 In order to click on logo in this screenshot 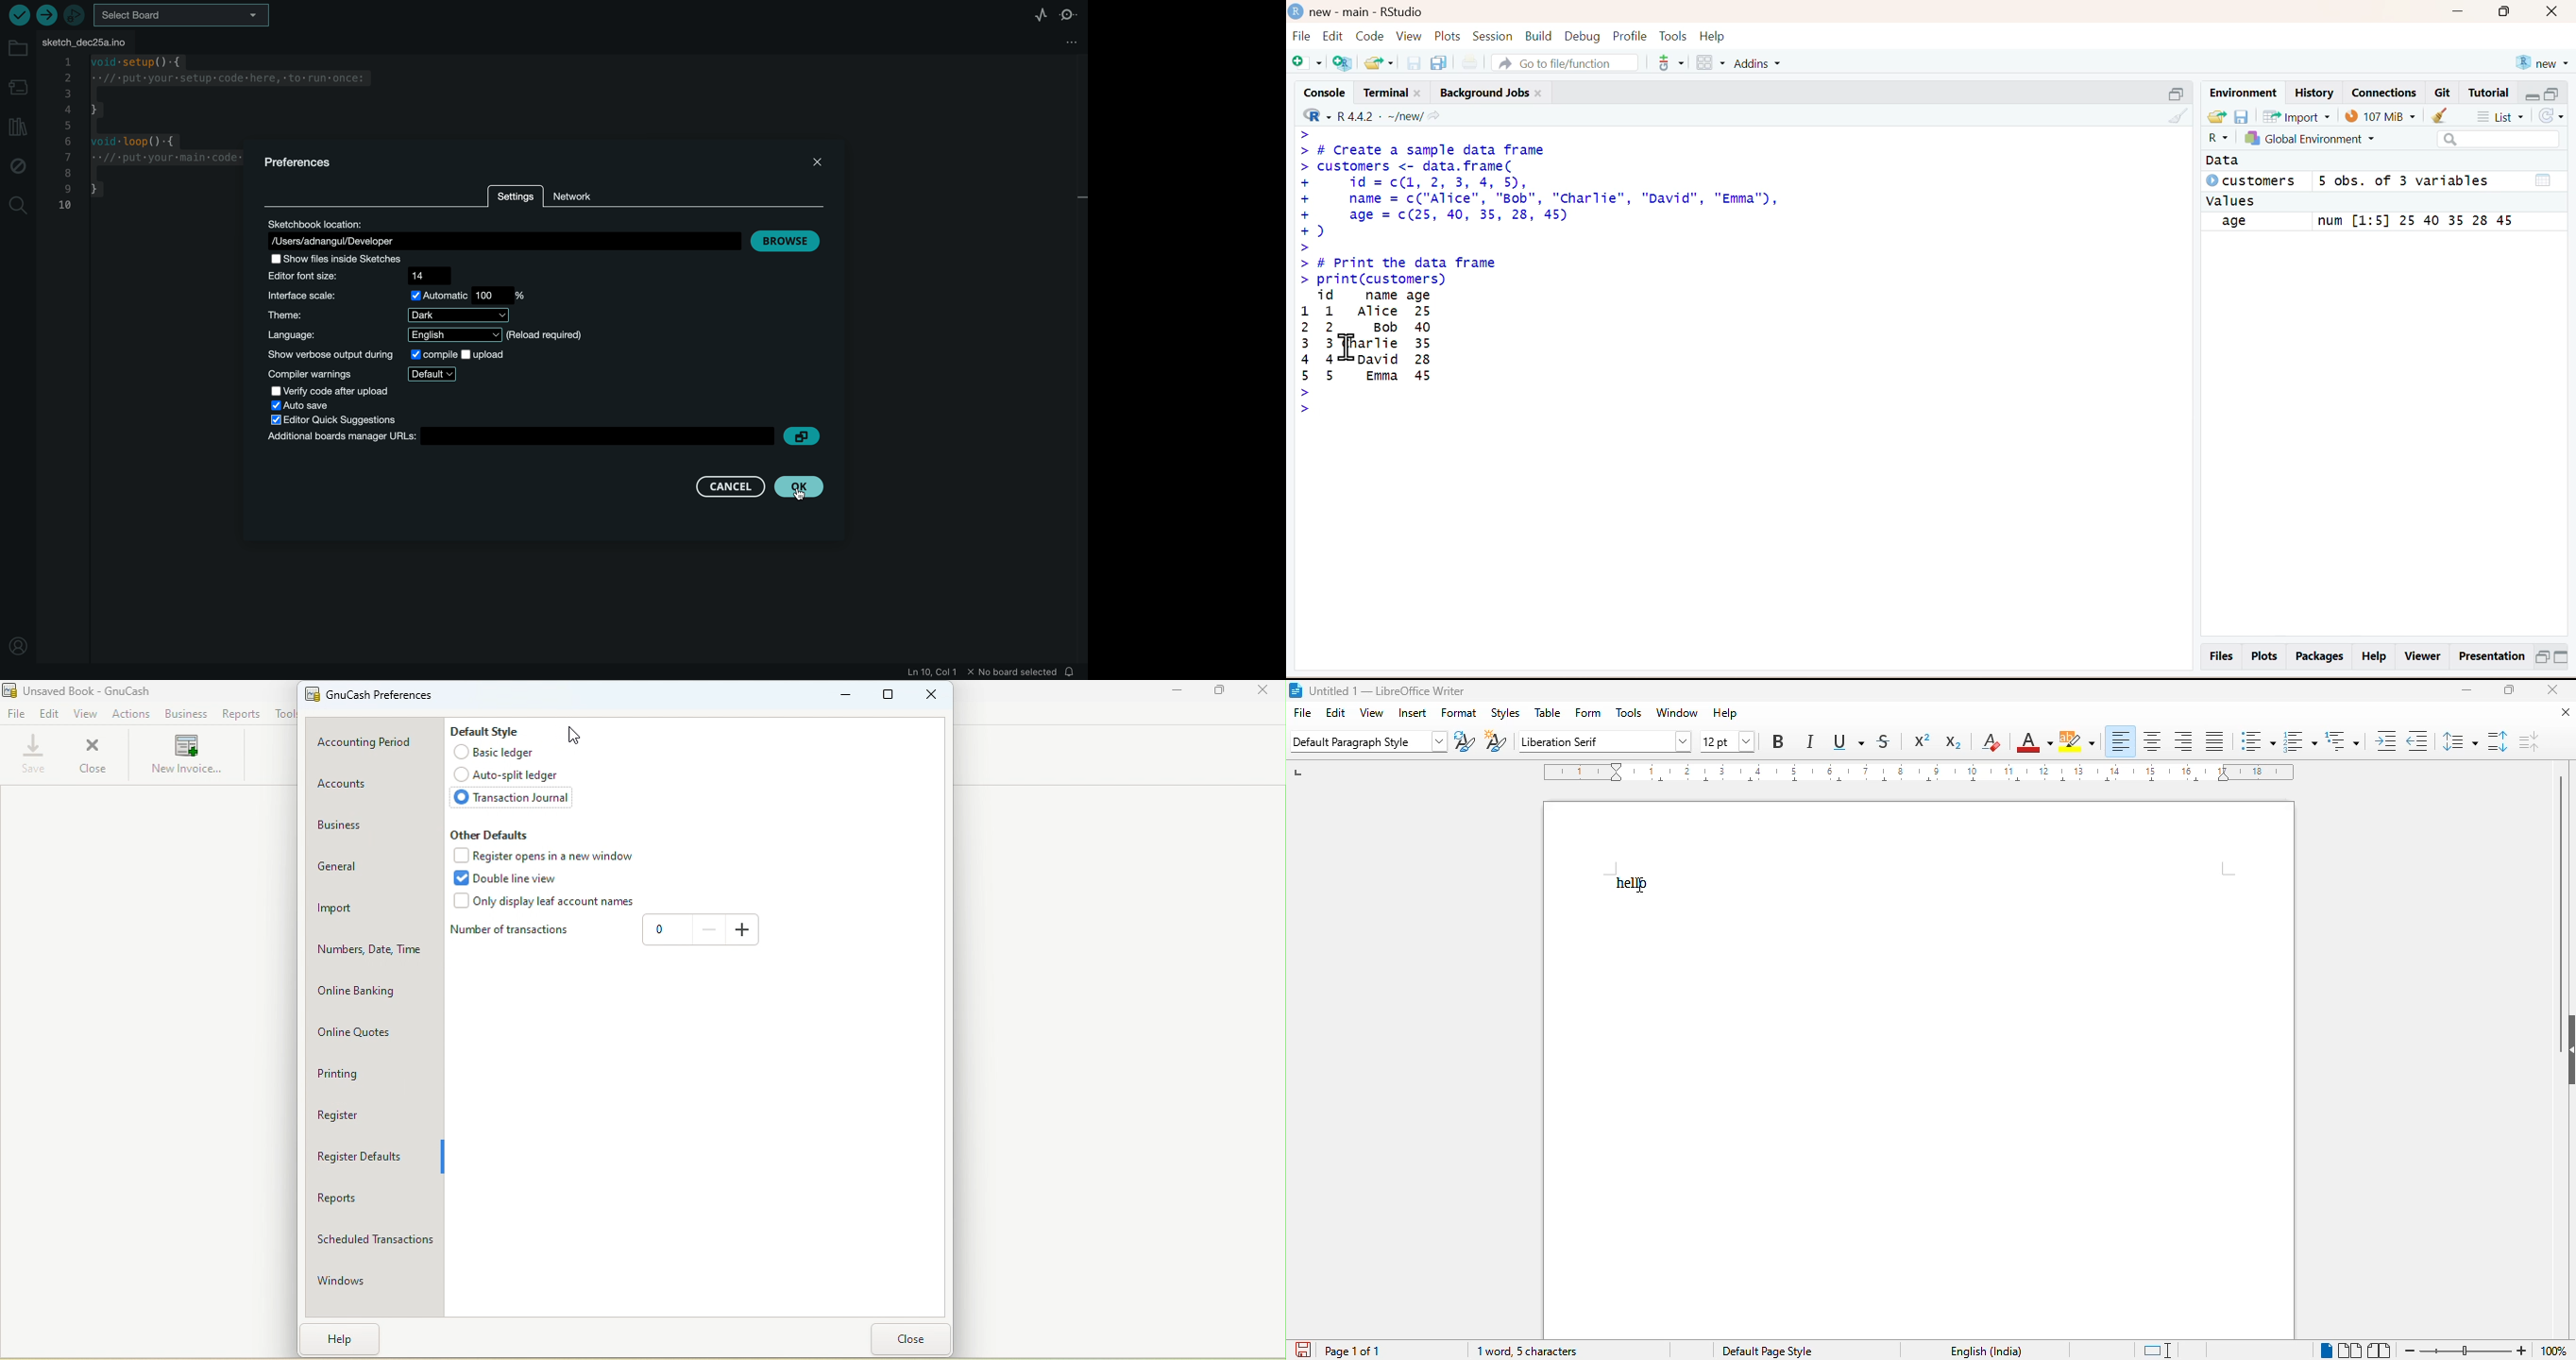, I will do `click(1297, 689)`.